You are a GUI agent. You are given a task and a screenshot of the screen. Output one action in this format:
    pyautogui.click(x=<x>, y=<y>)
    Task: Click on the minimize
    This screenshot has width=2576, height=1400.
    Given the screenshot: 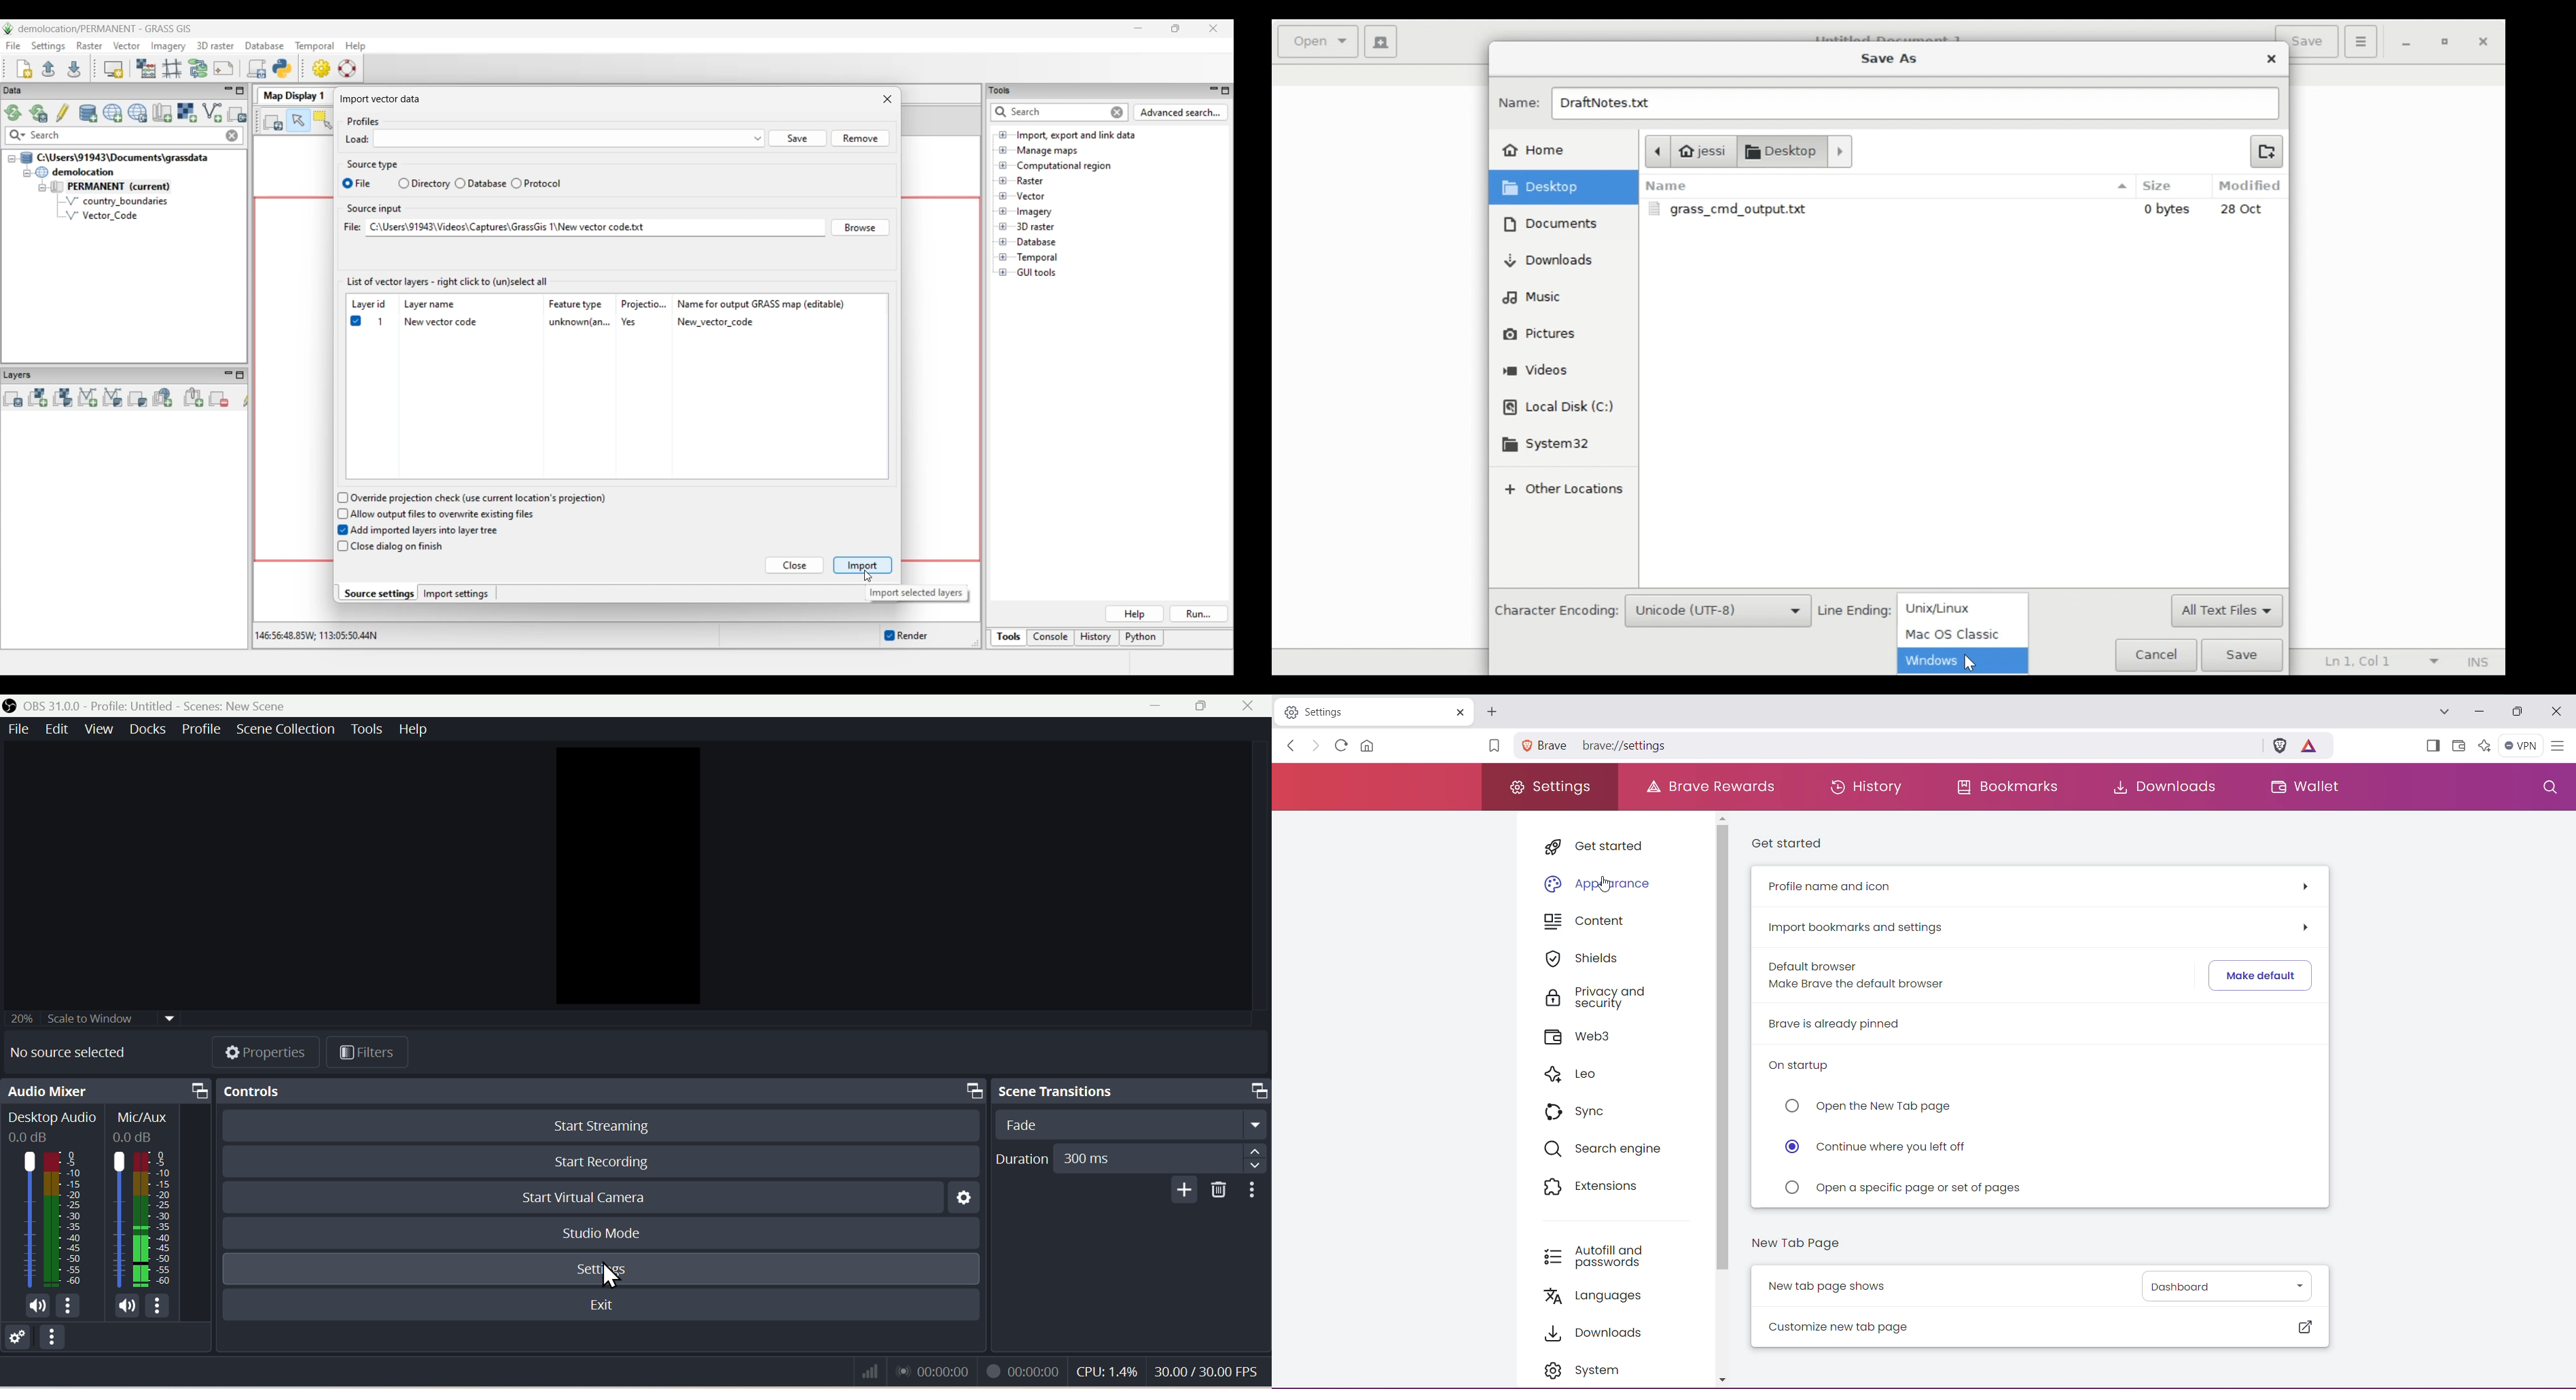 What is the action you would take?
    pyautogui.click(x=2409, y=43)
    